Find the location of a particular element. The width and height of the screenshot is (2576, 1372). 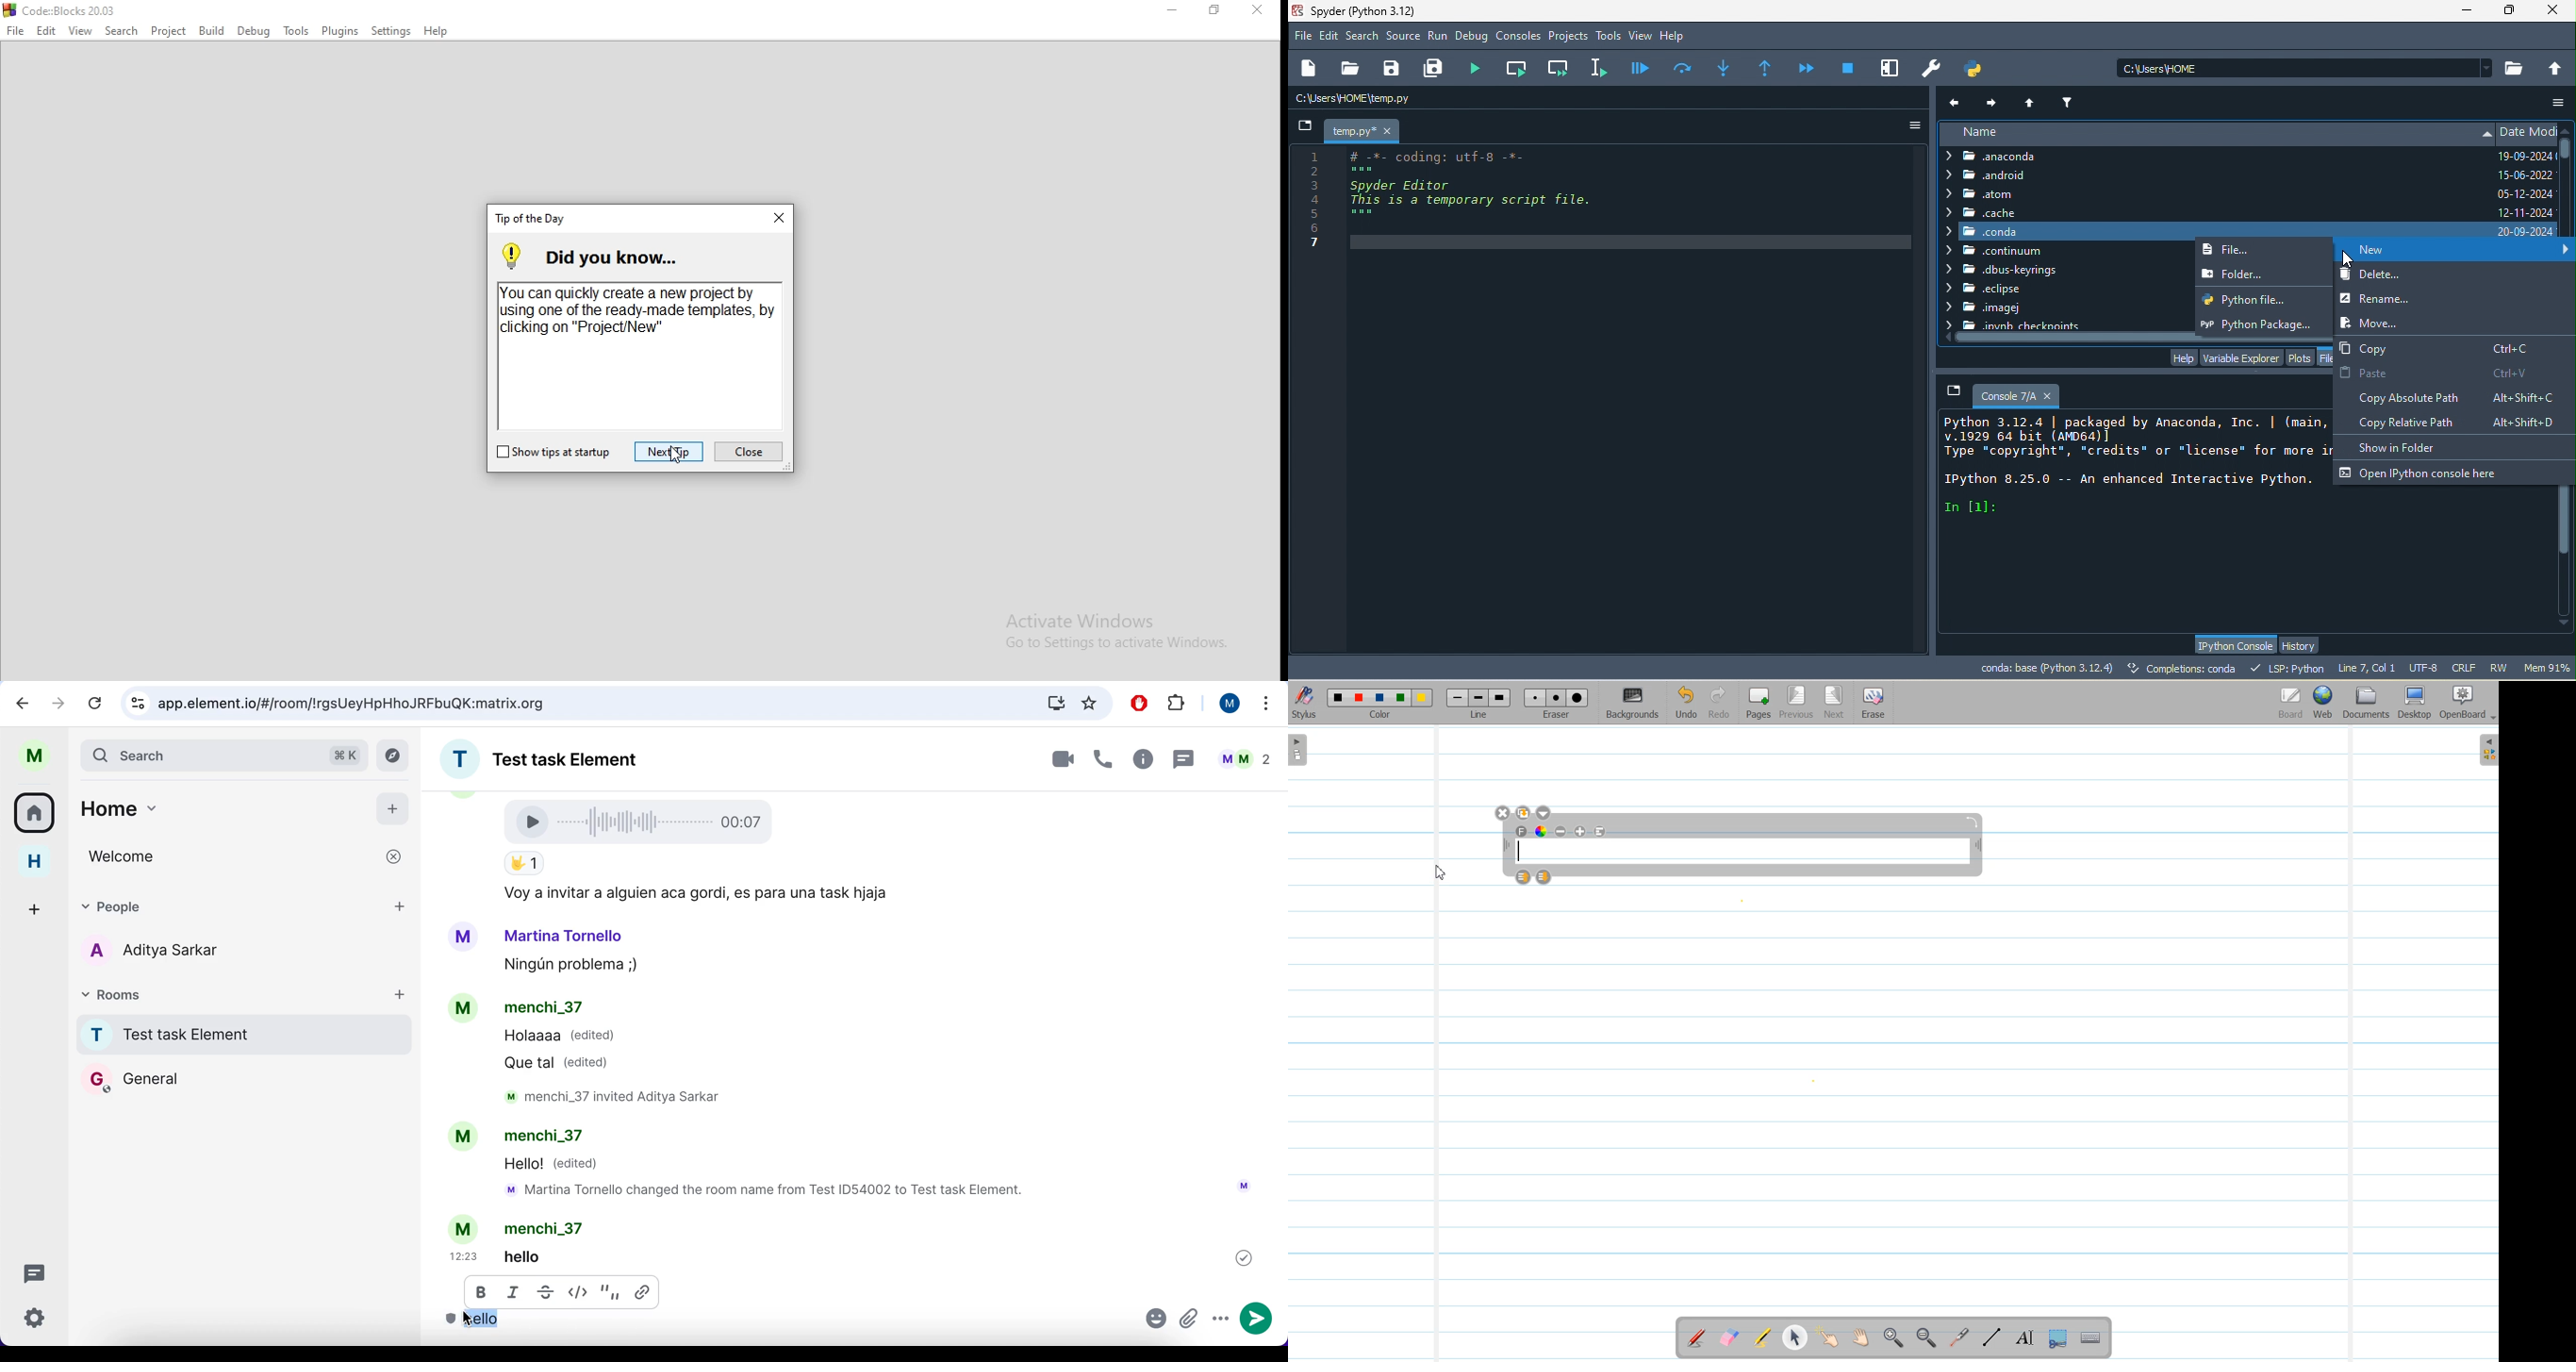

more option is located at coordinates (2560, 102).